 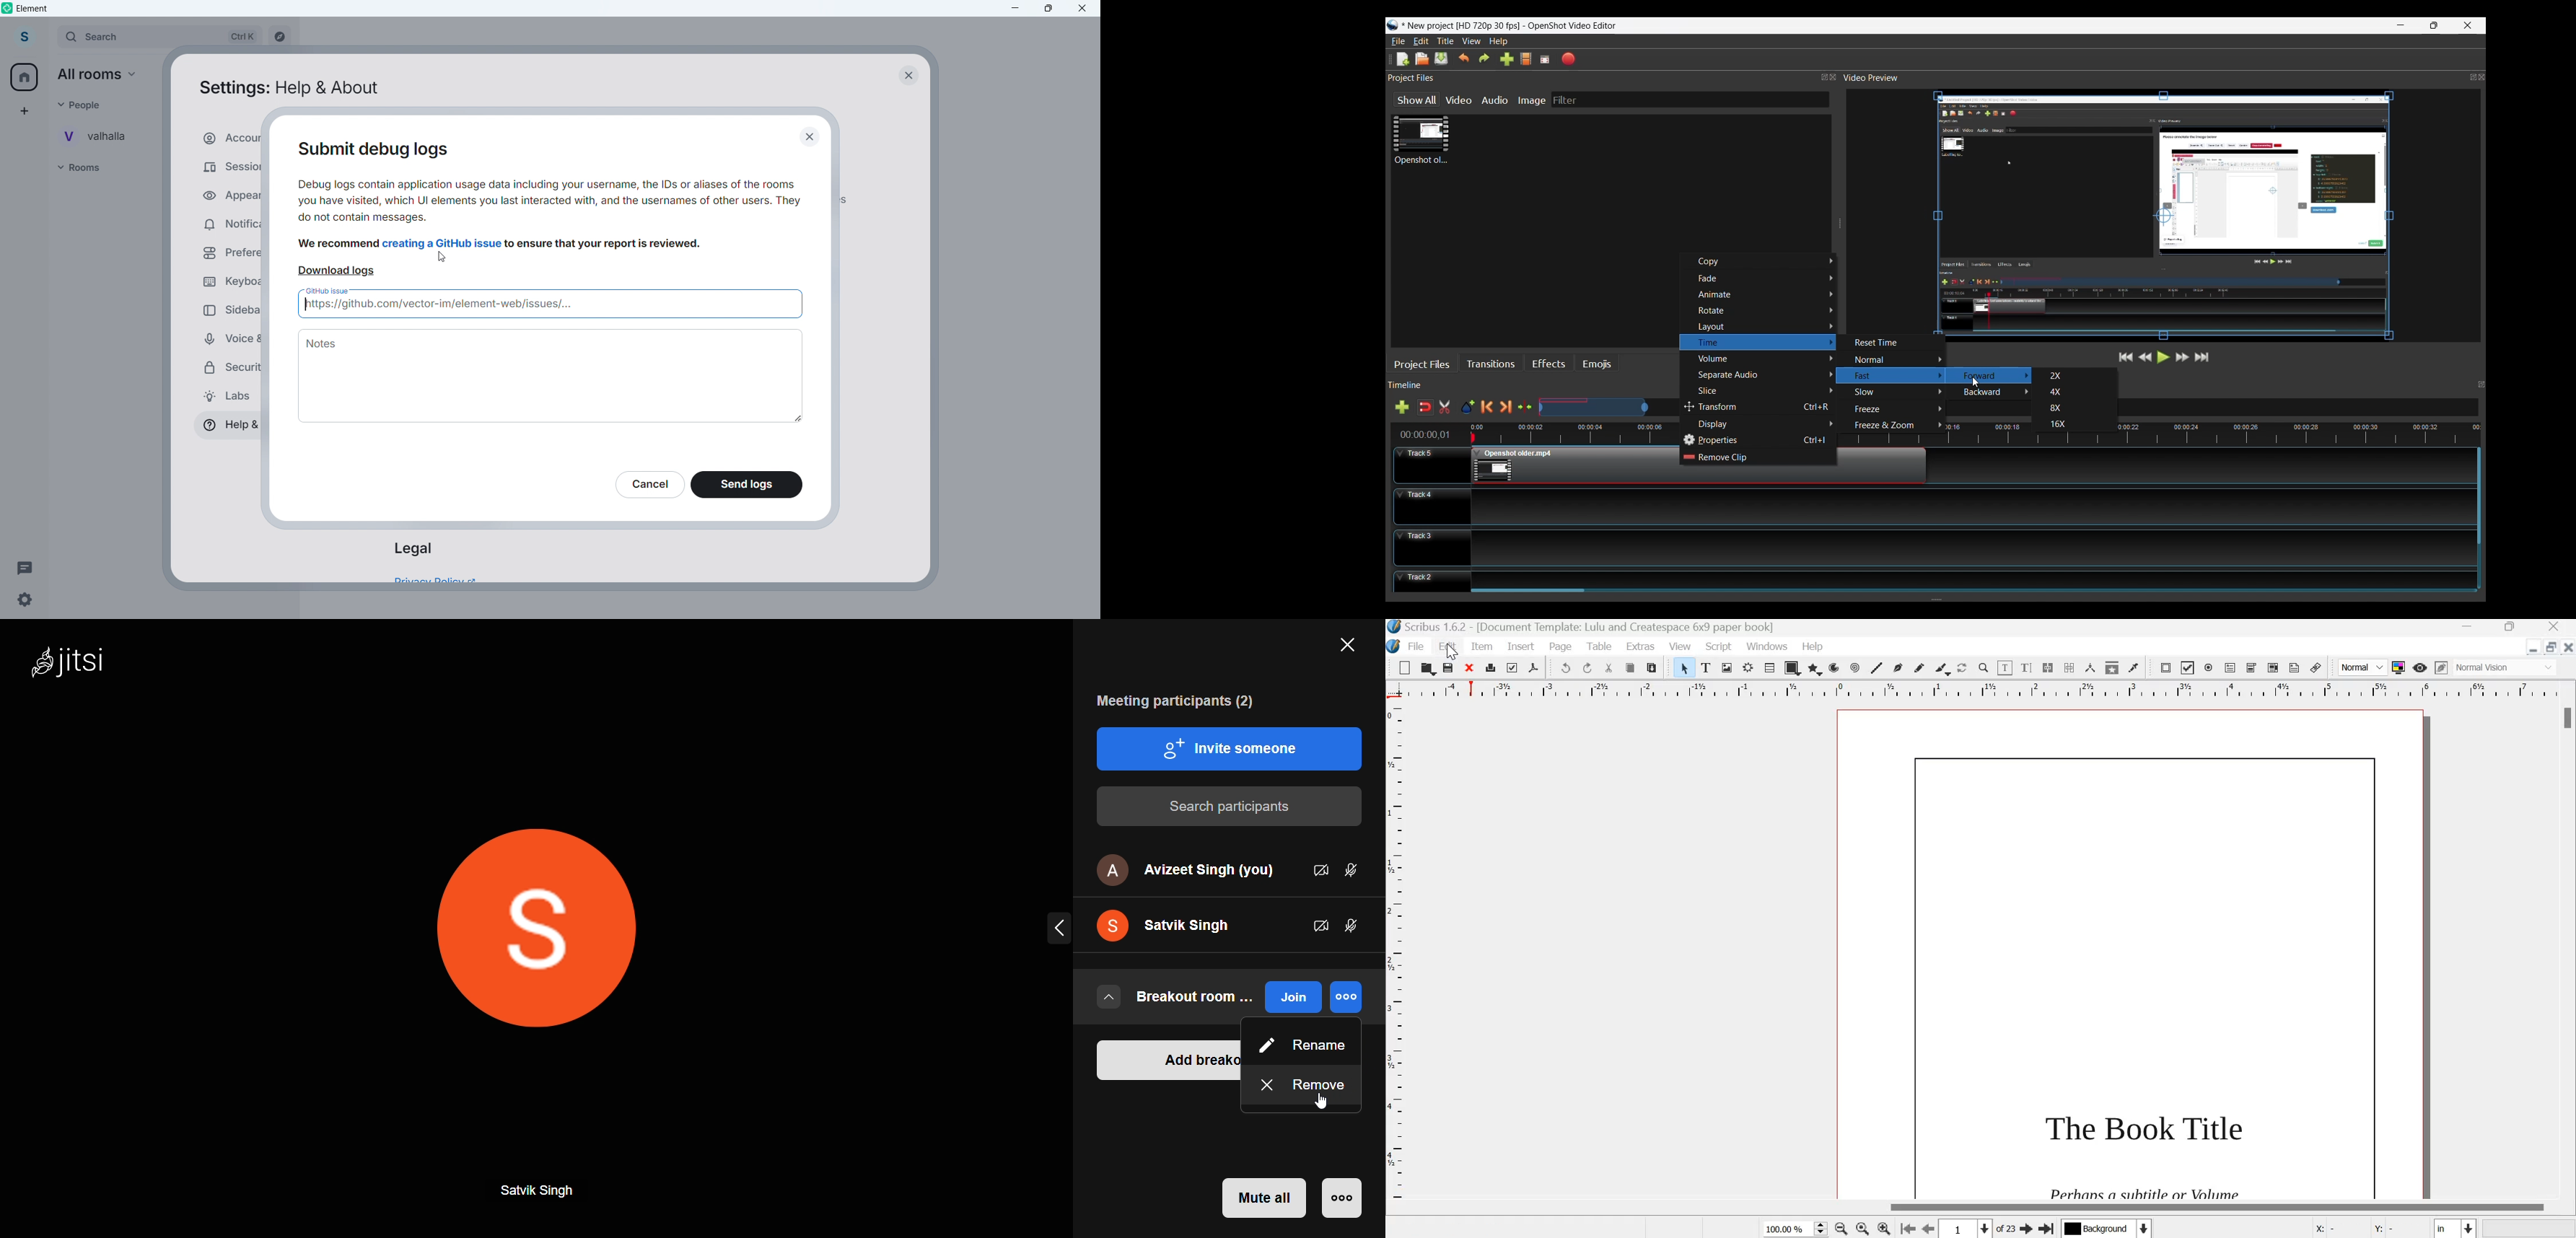 I want to click on undo, so click(x=1566, y=667).